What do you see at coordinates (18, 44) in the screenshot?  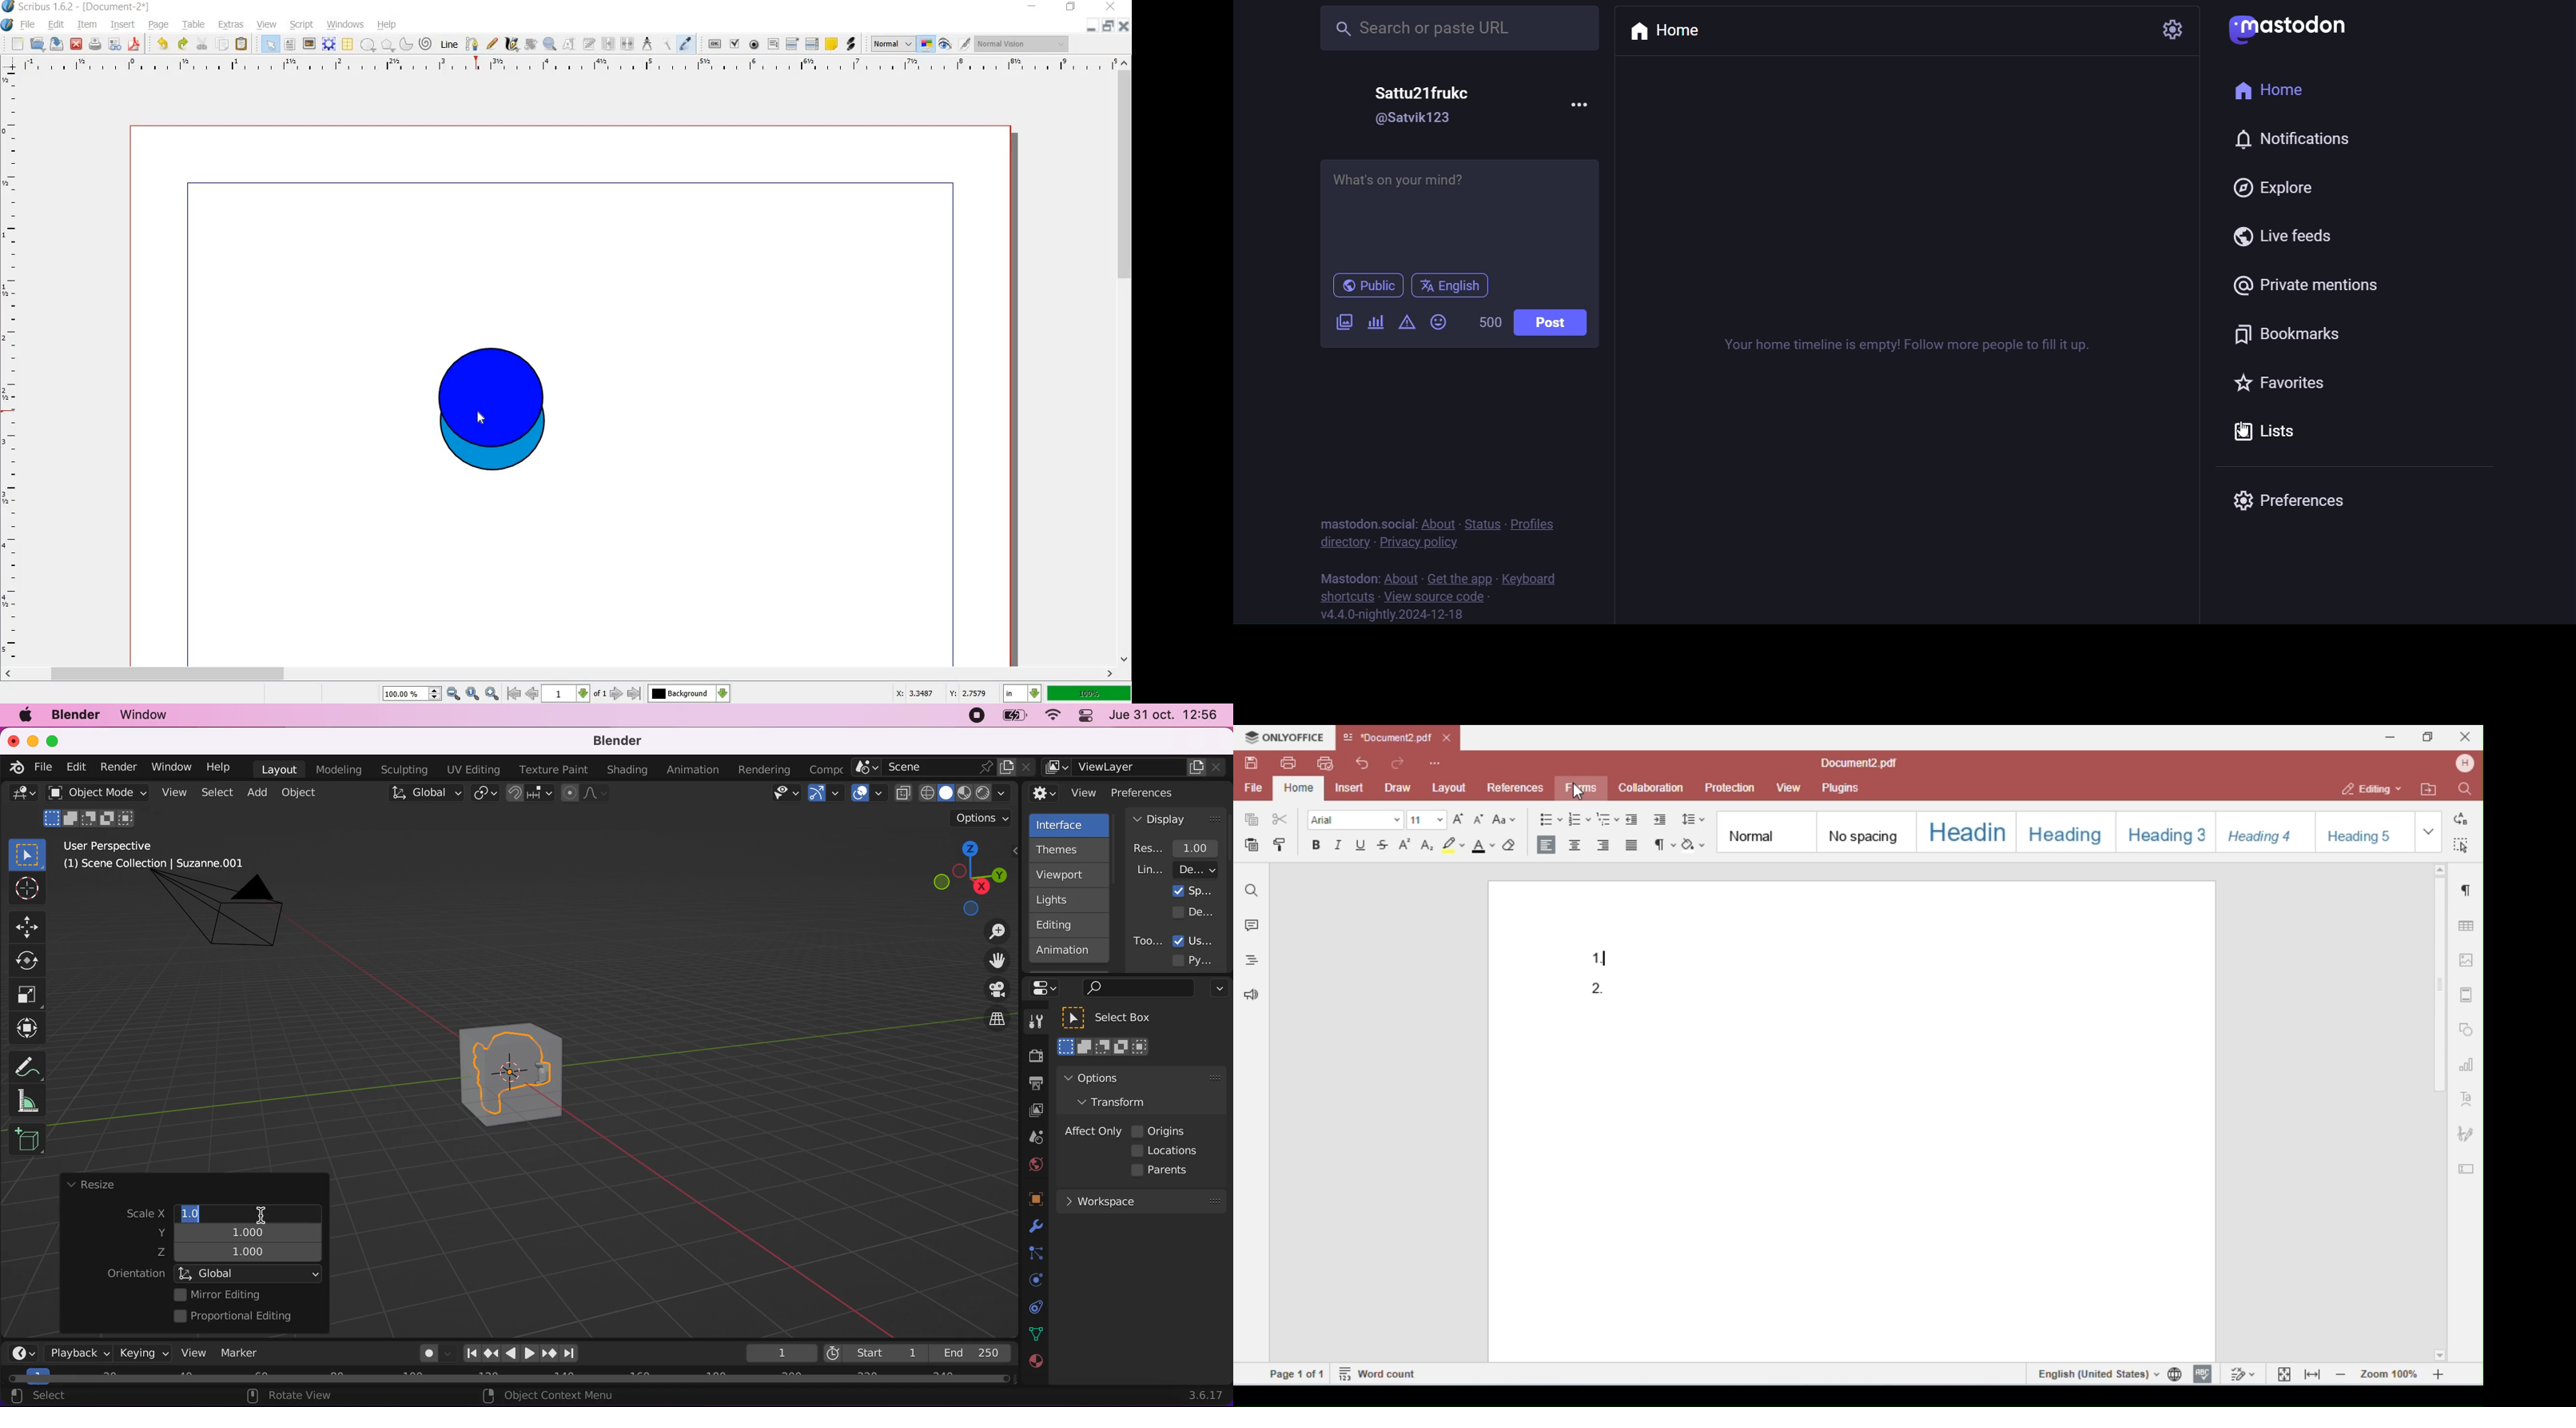 I see `new` at bounding box center [18, 44].